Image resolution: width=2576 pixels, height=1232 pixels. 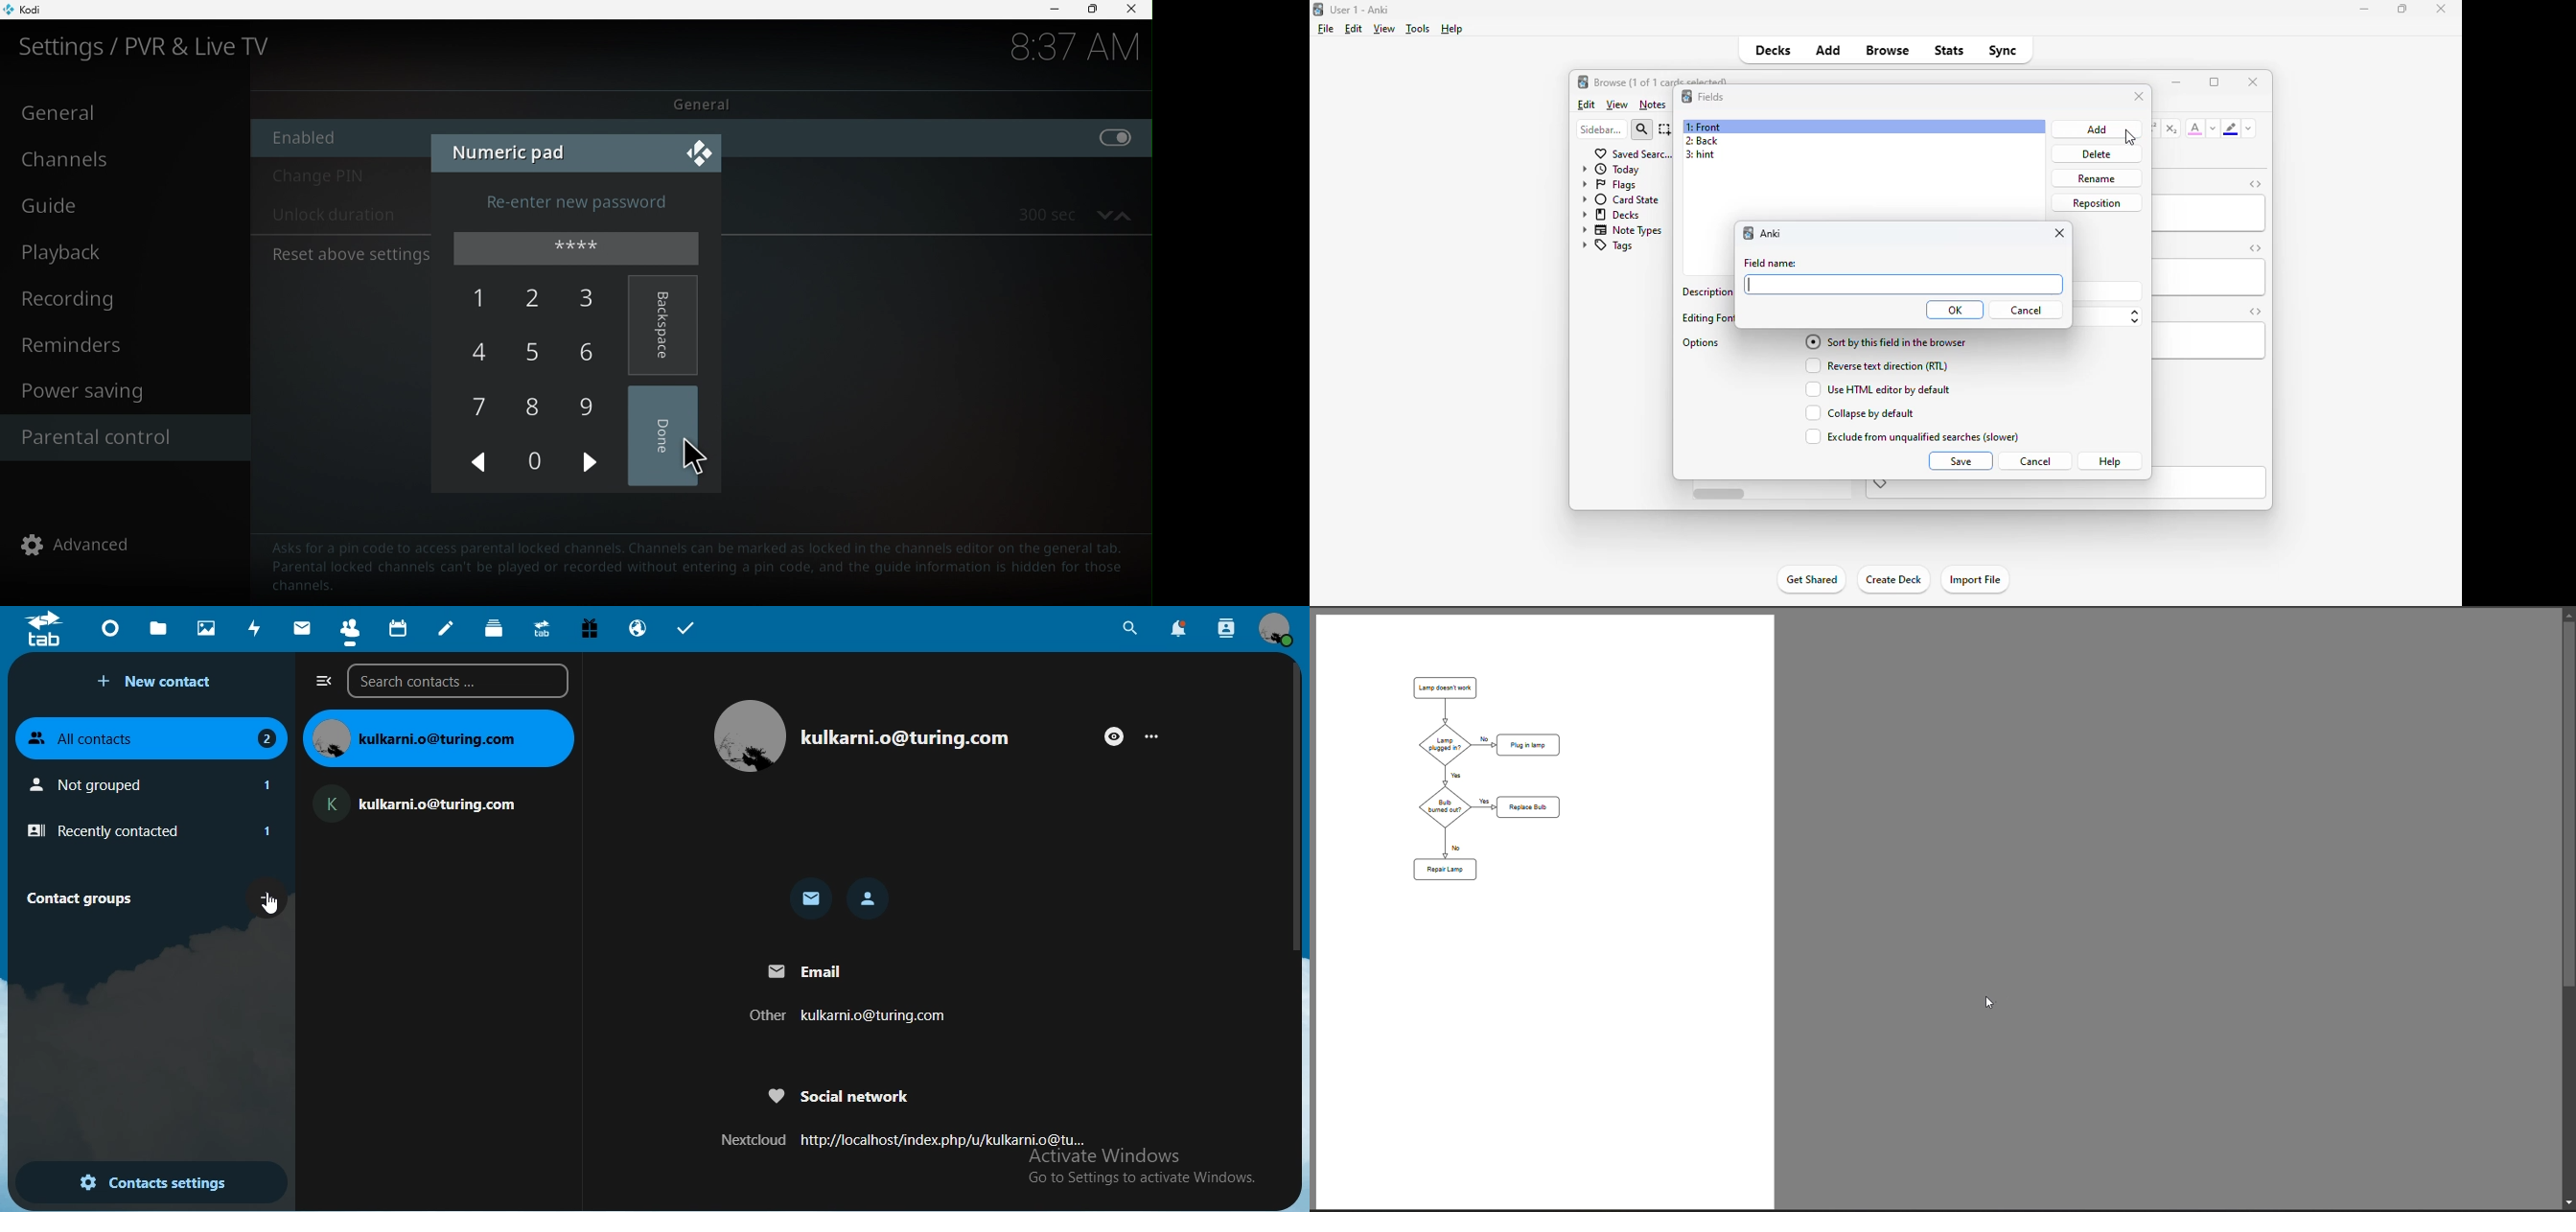 What do you see at coordinates (1061, 51) in the screenshot?
I see `time` at bounding box center [1061, 51].